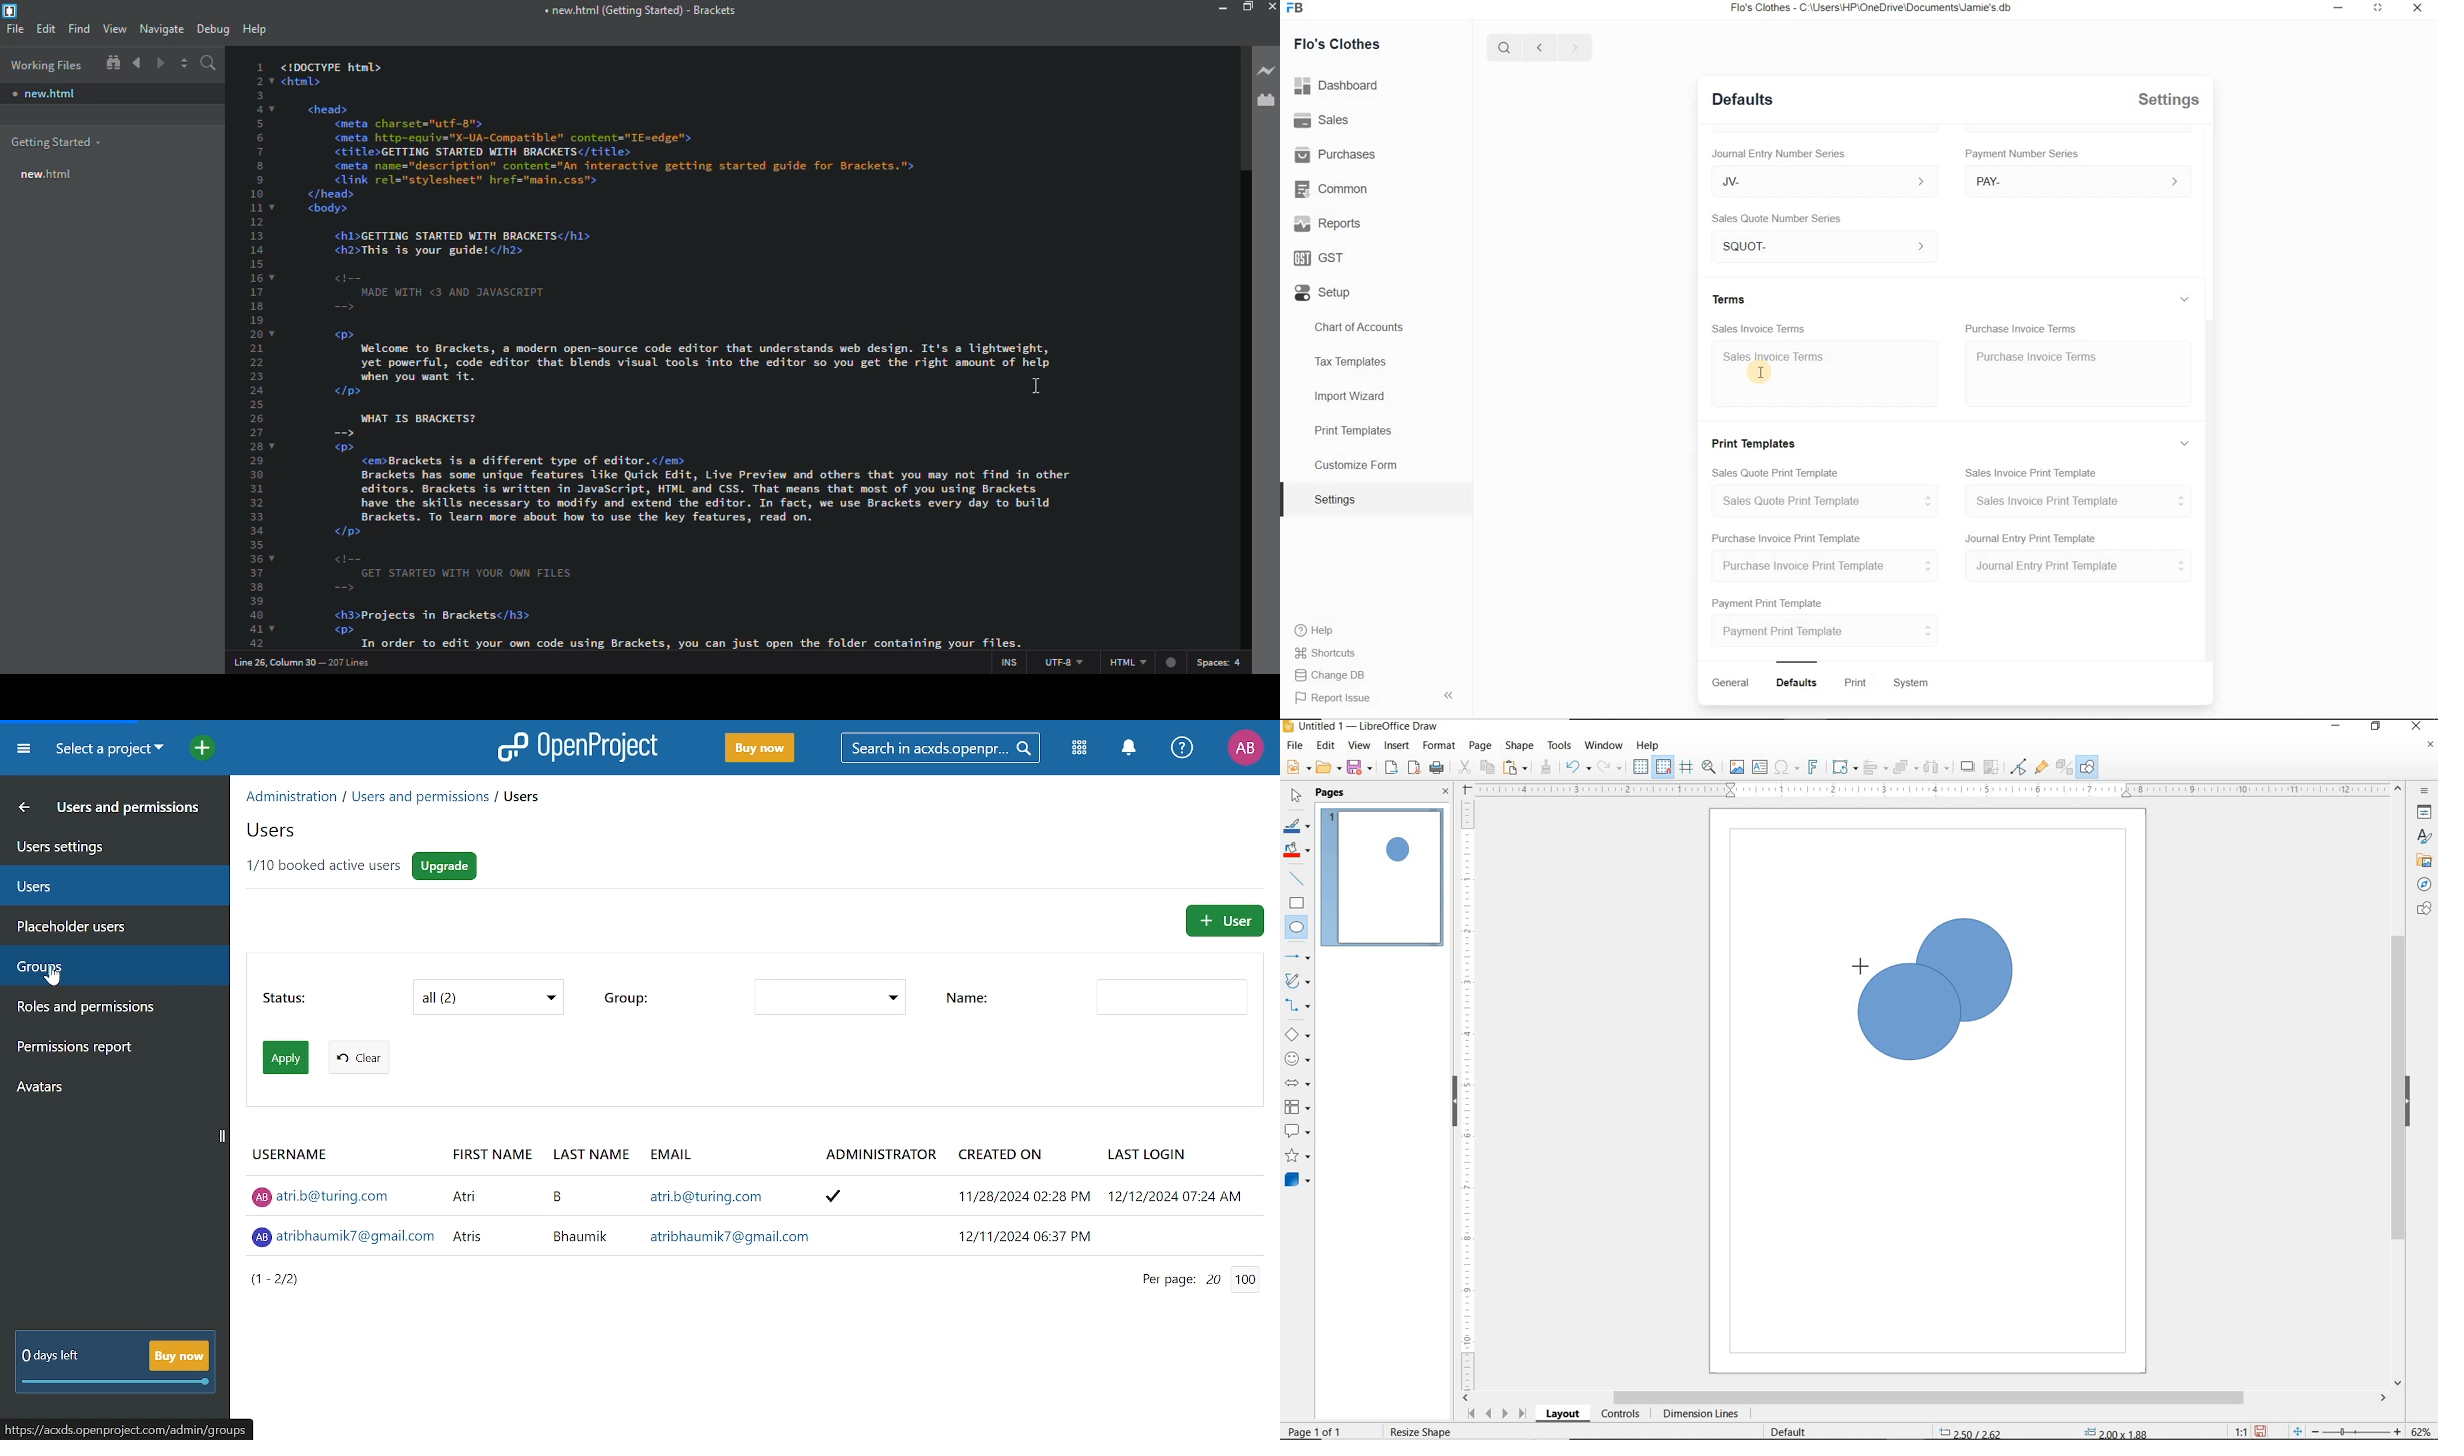  Describe the element at coordinates (1622, 1415) in the screenshot. I see `CONTROLS` at that location.